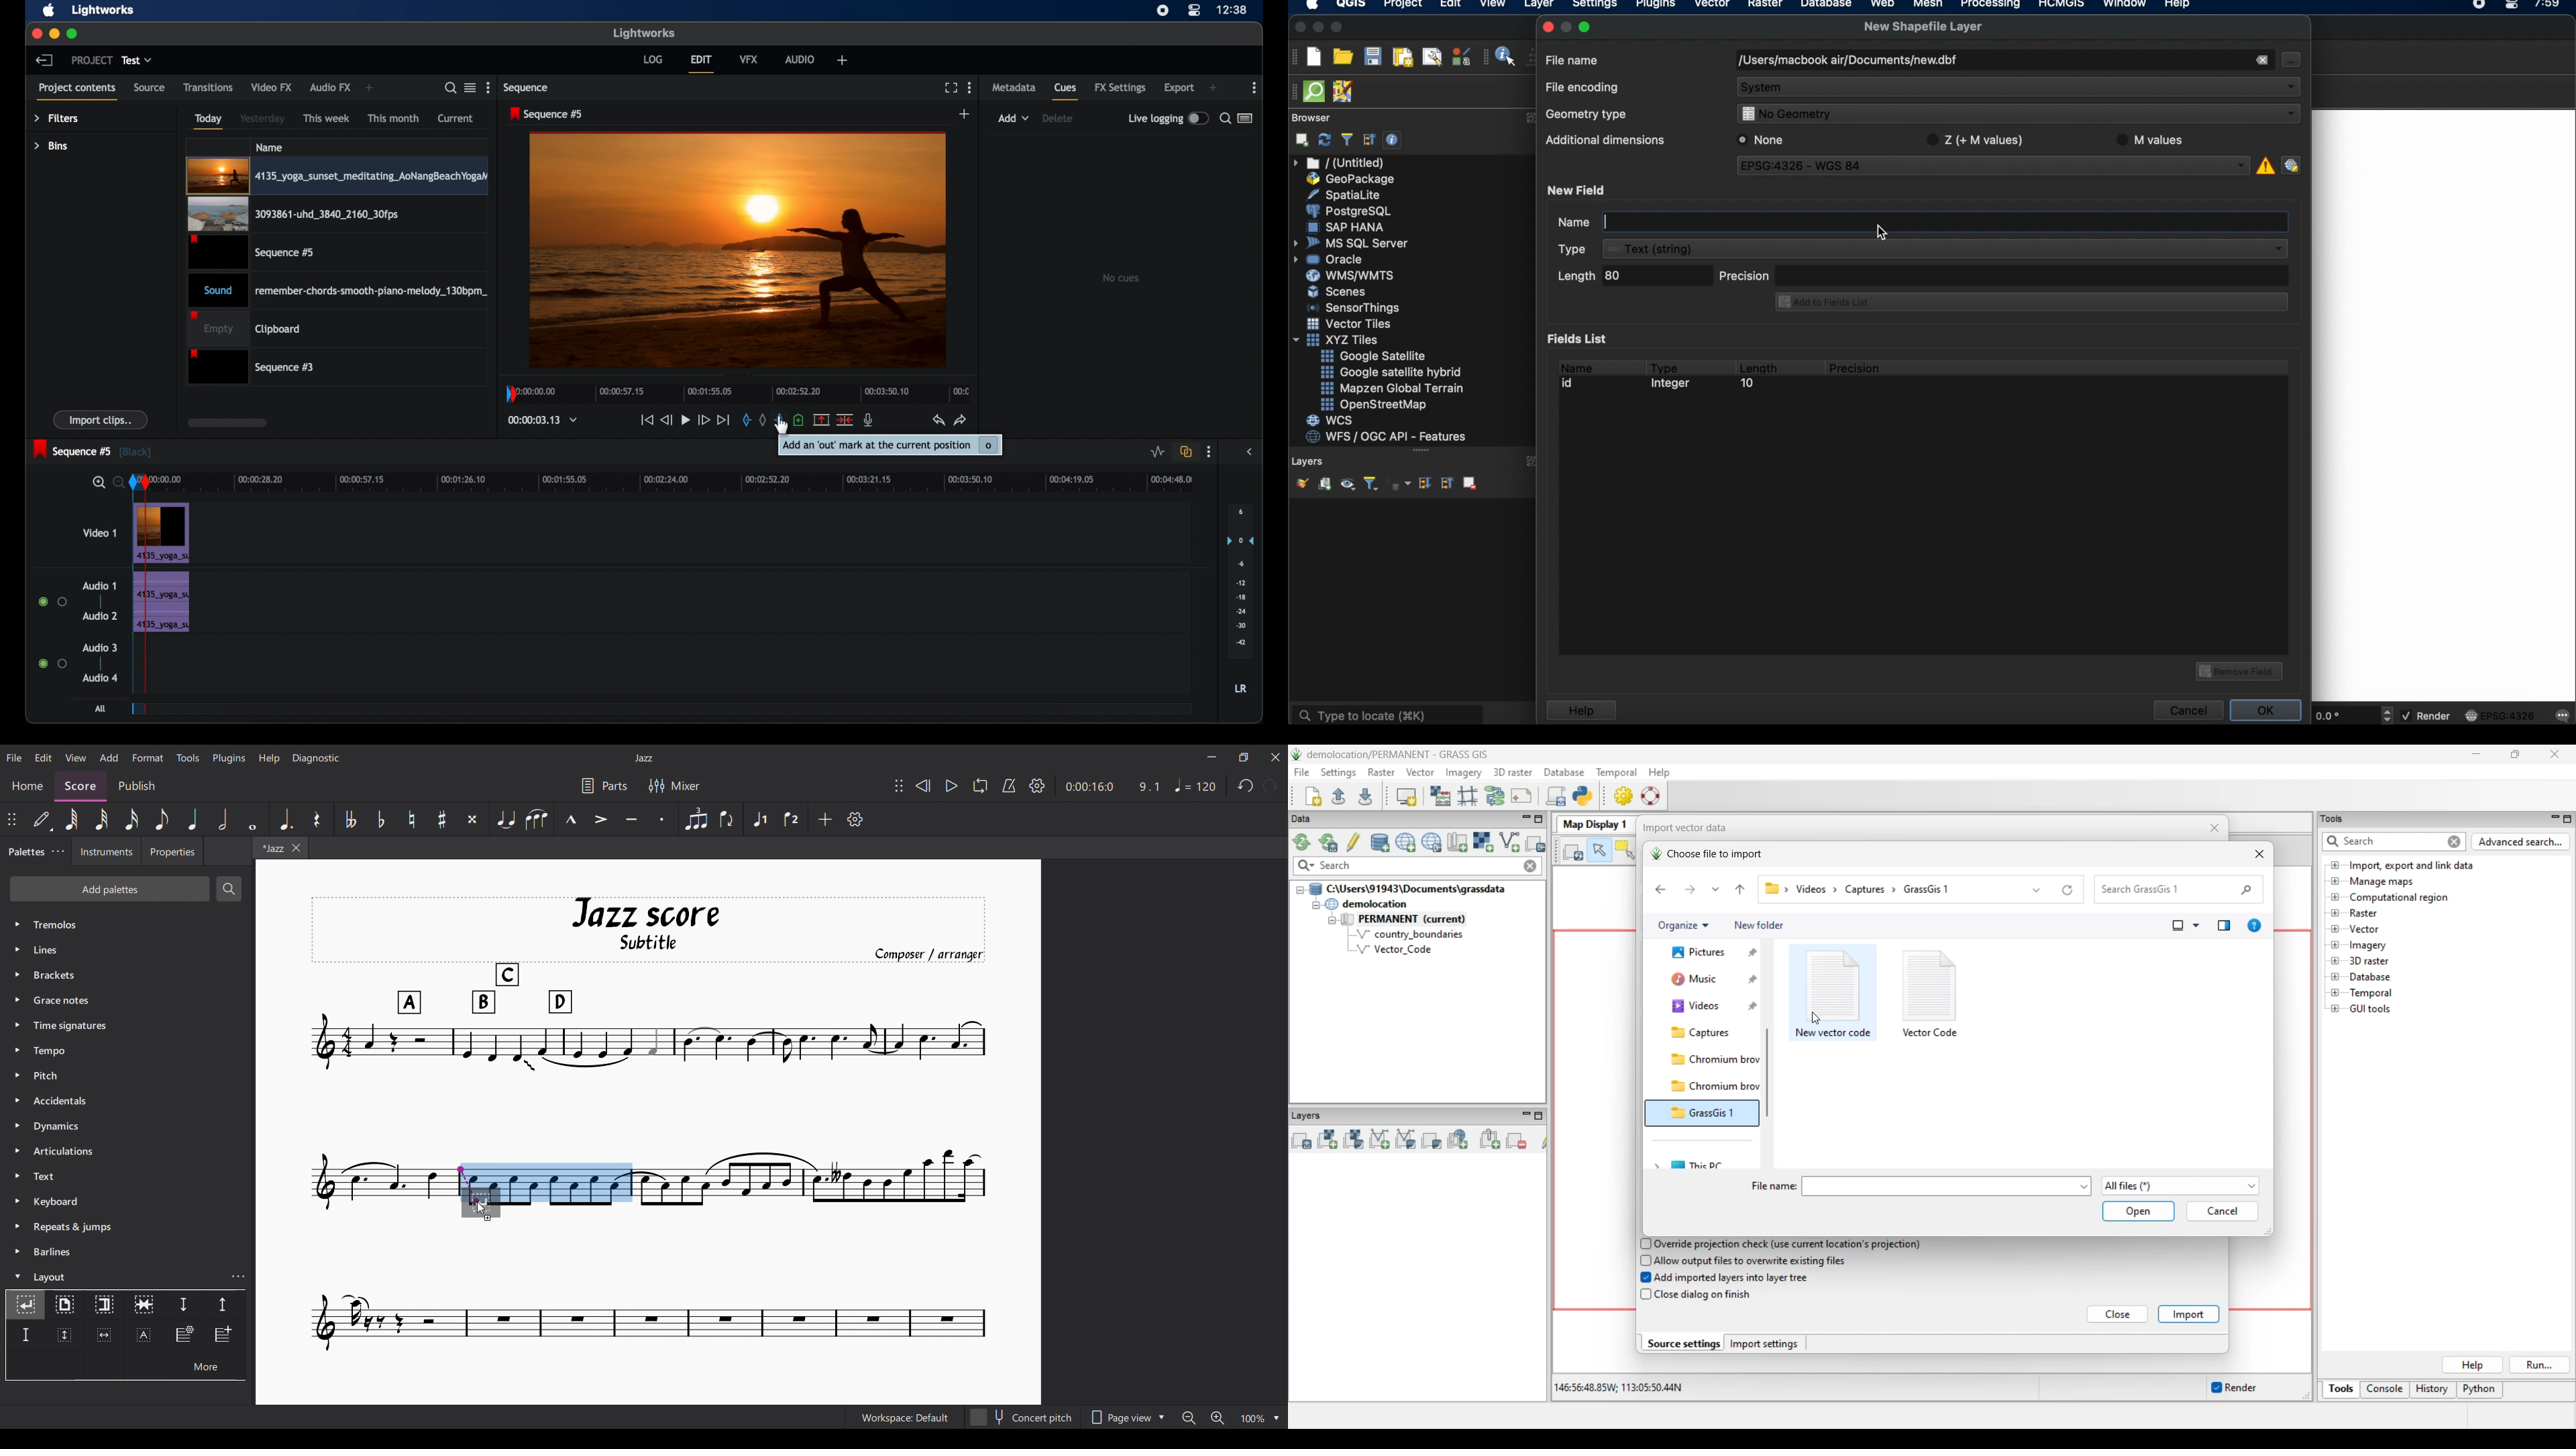  What do you see at coordinates (51, 146) in the screenshot?
I see `bins` at bounding box center [51, 146].